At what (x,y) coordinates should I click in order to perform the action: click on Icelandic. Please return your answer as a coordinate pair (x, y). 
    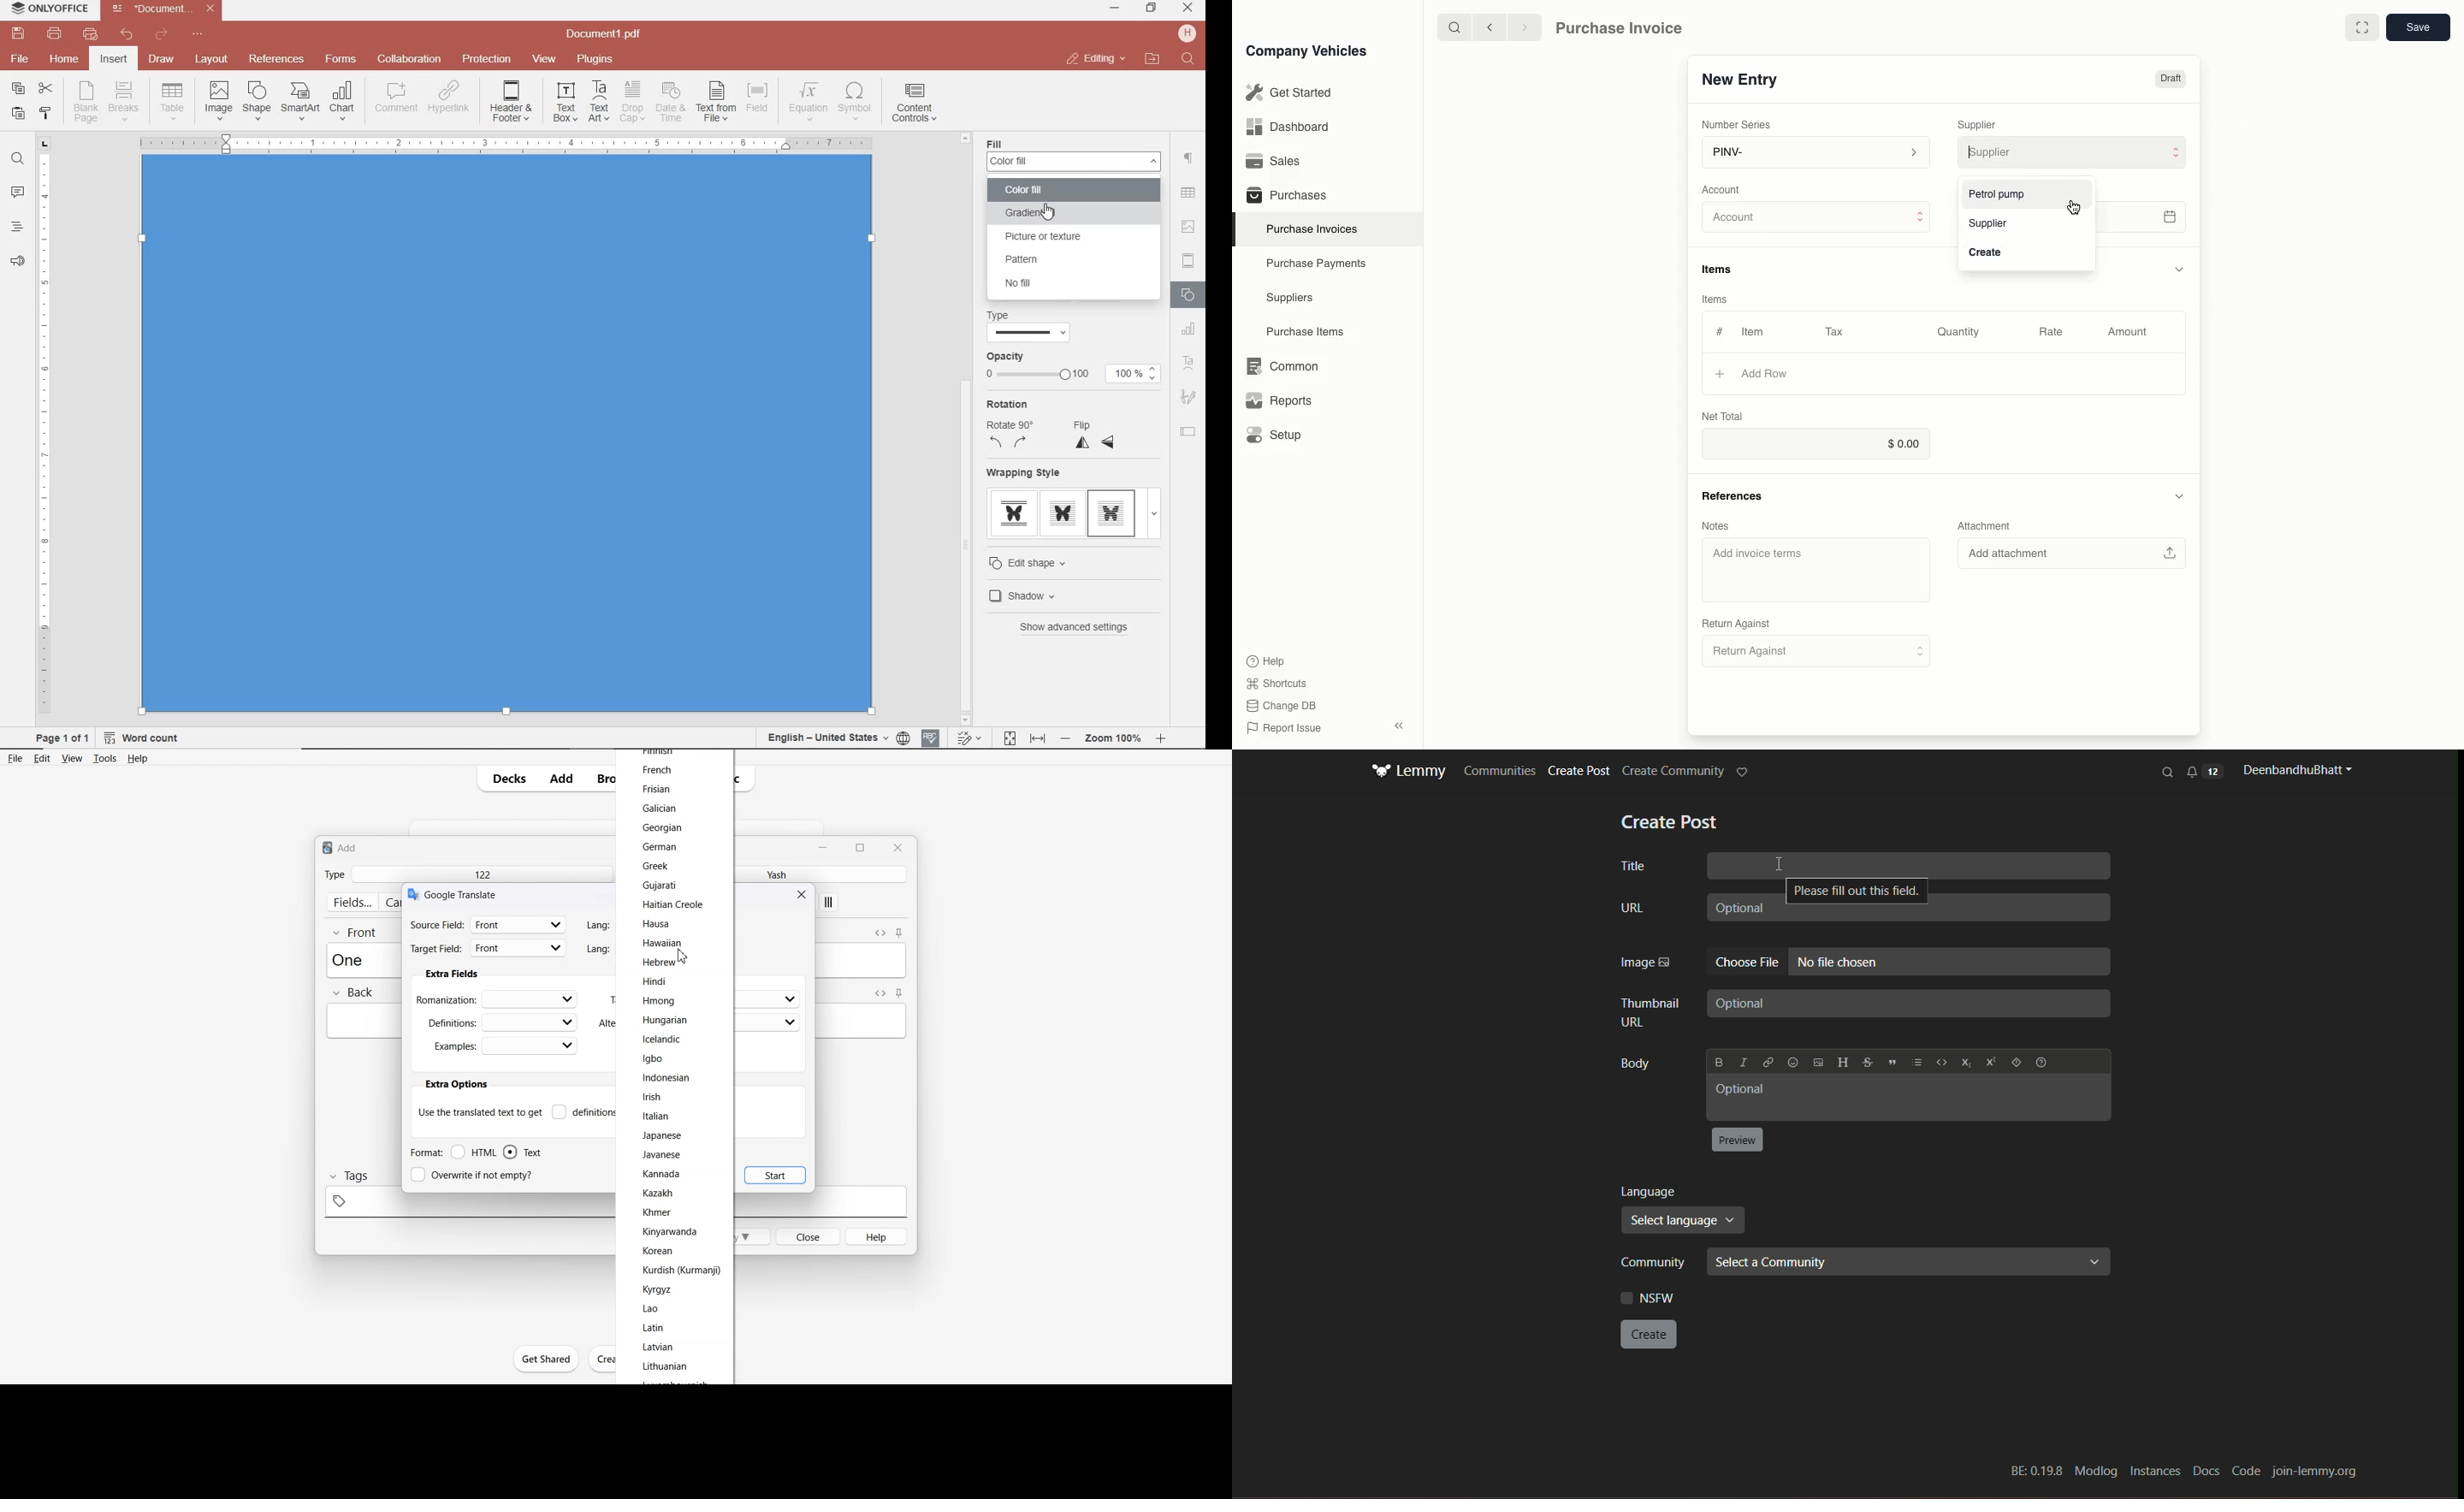
    Looking at the image, I should click on (664, 1040).